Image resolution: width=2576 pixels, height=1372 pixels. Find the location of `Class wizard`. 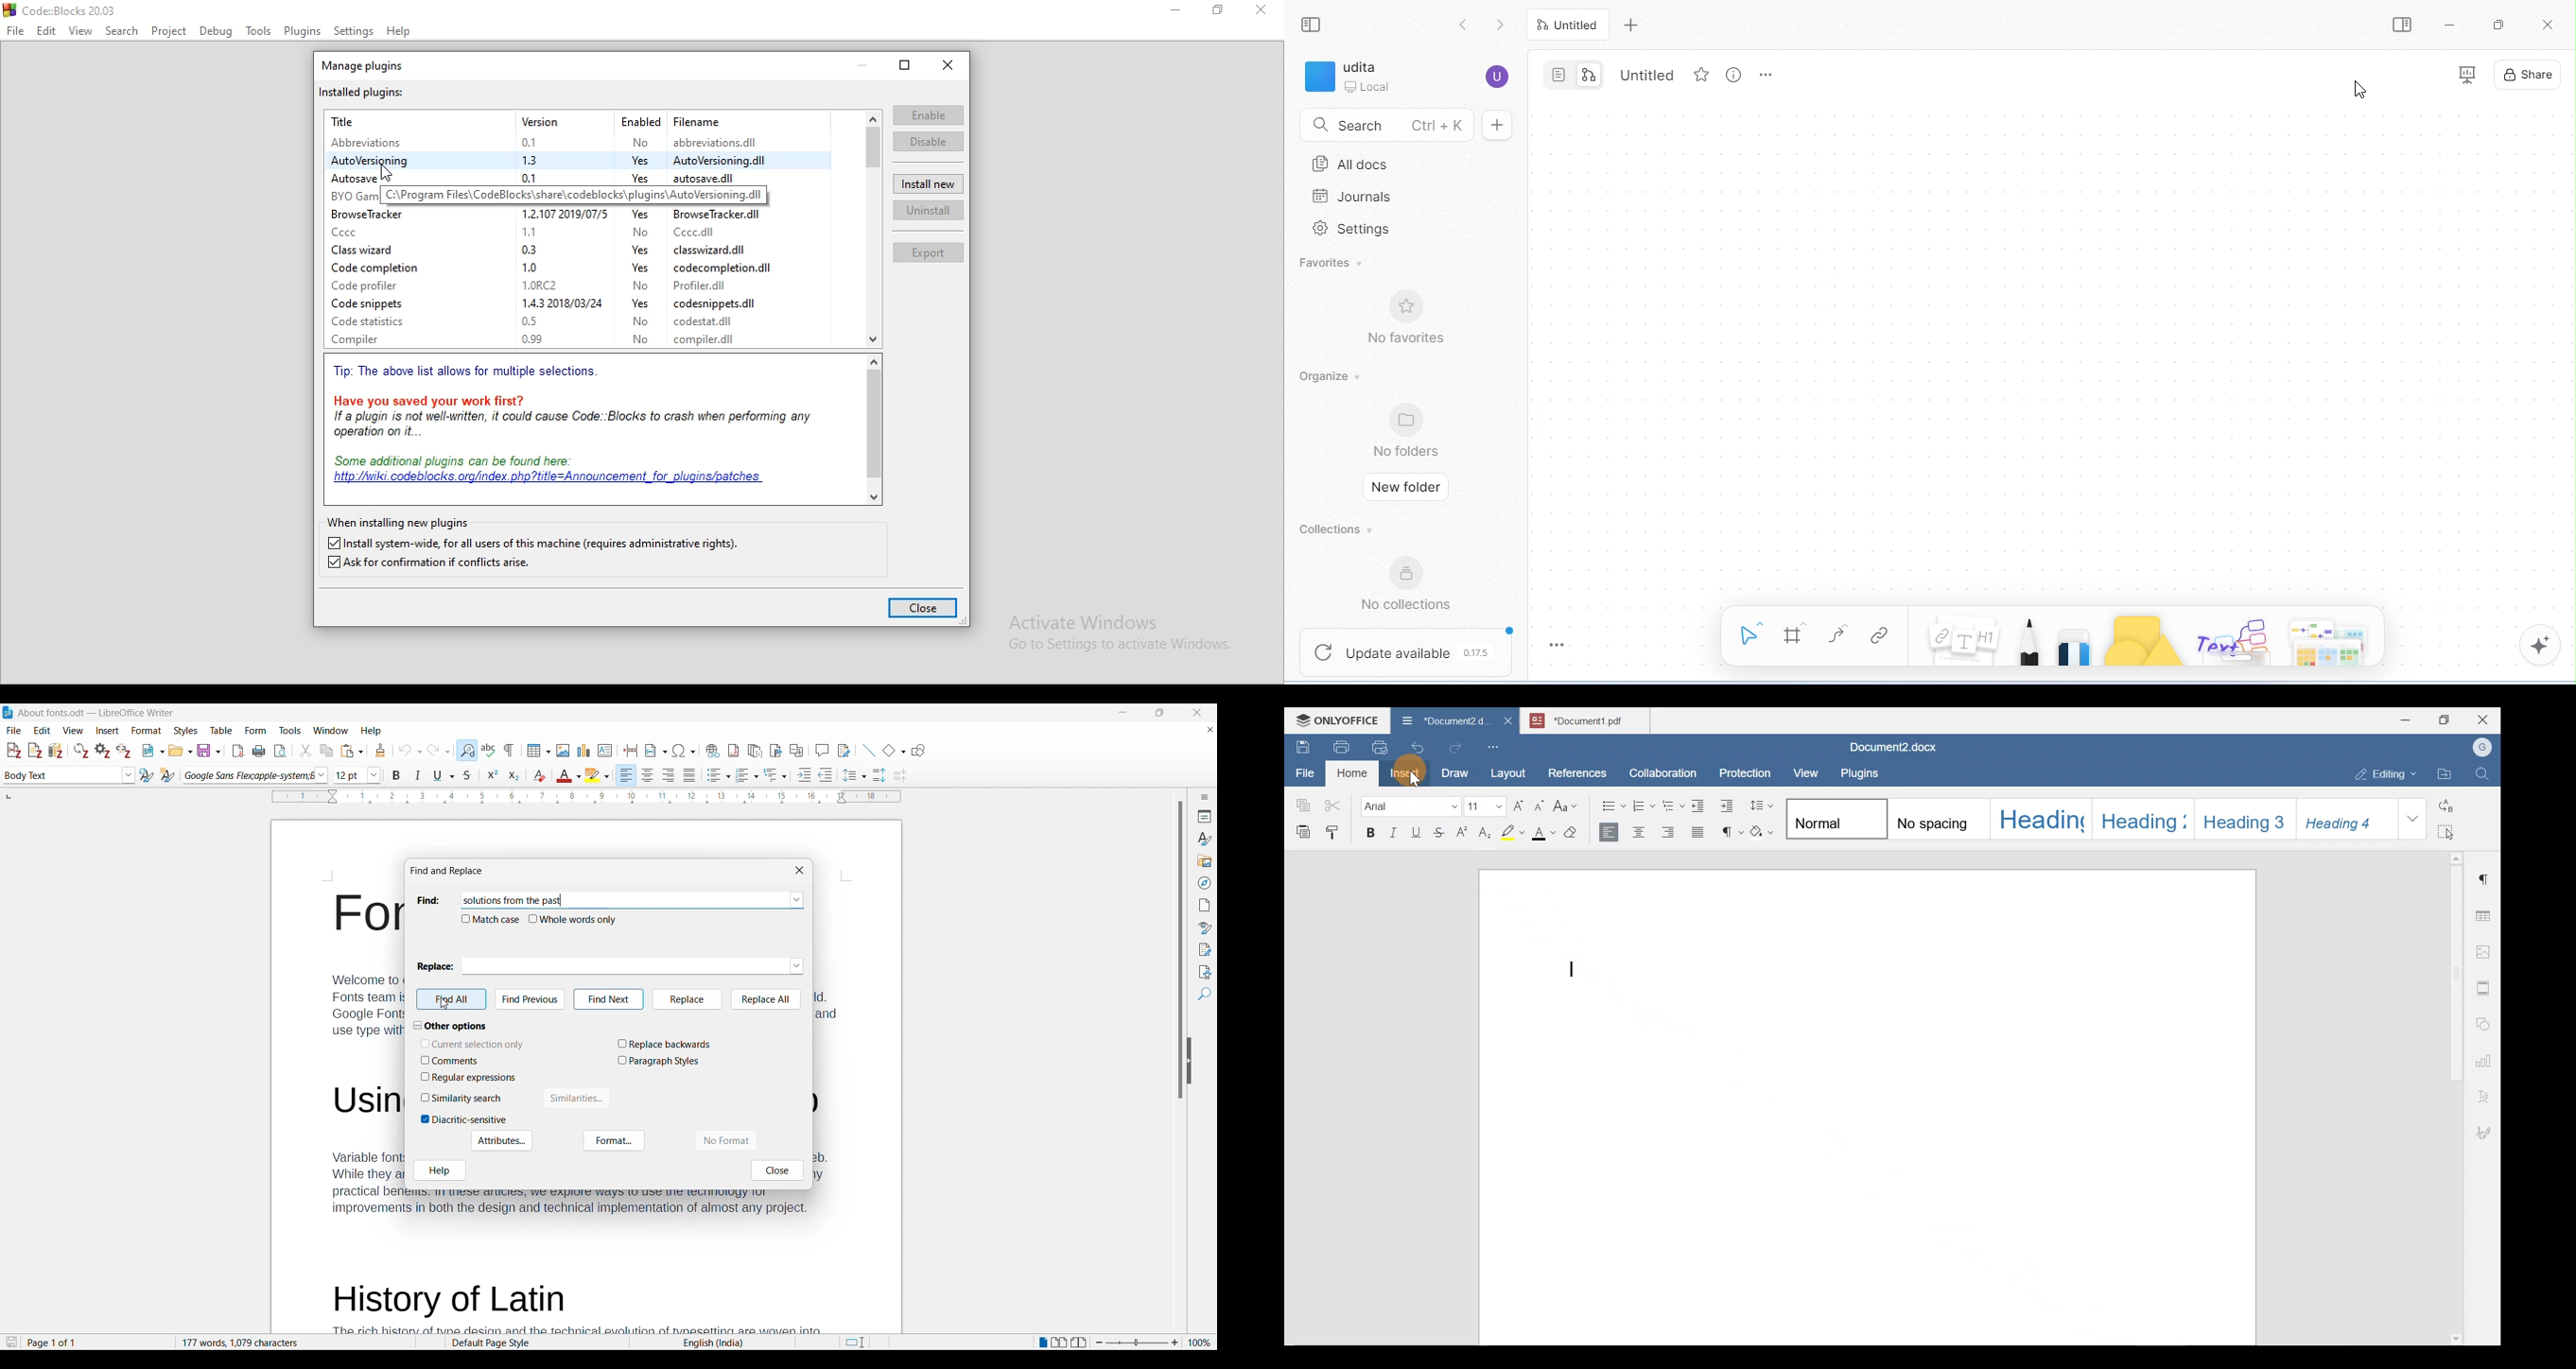

Class wizard is located at coordinates (372, 250).